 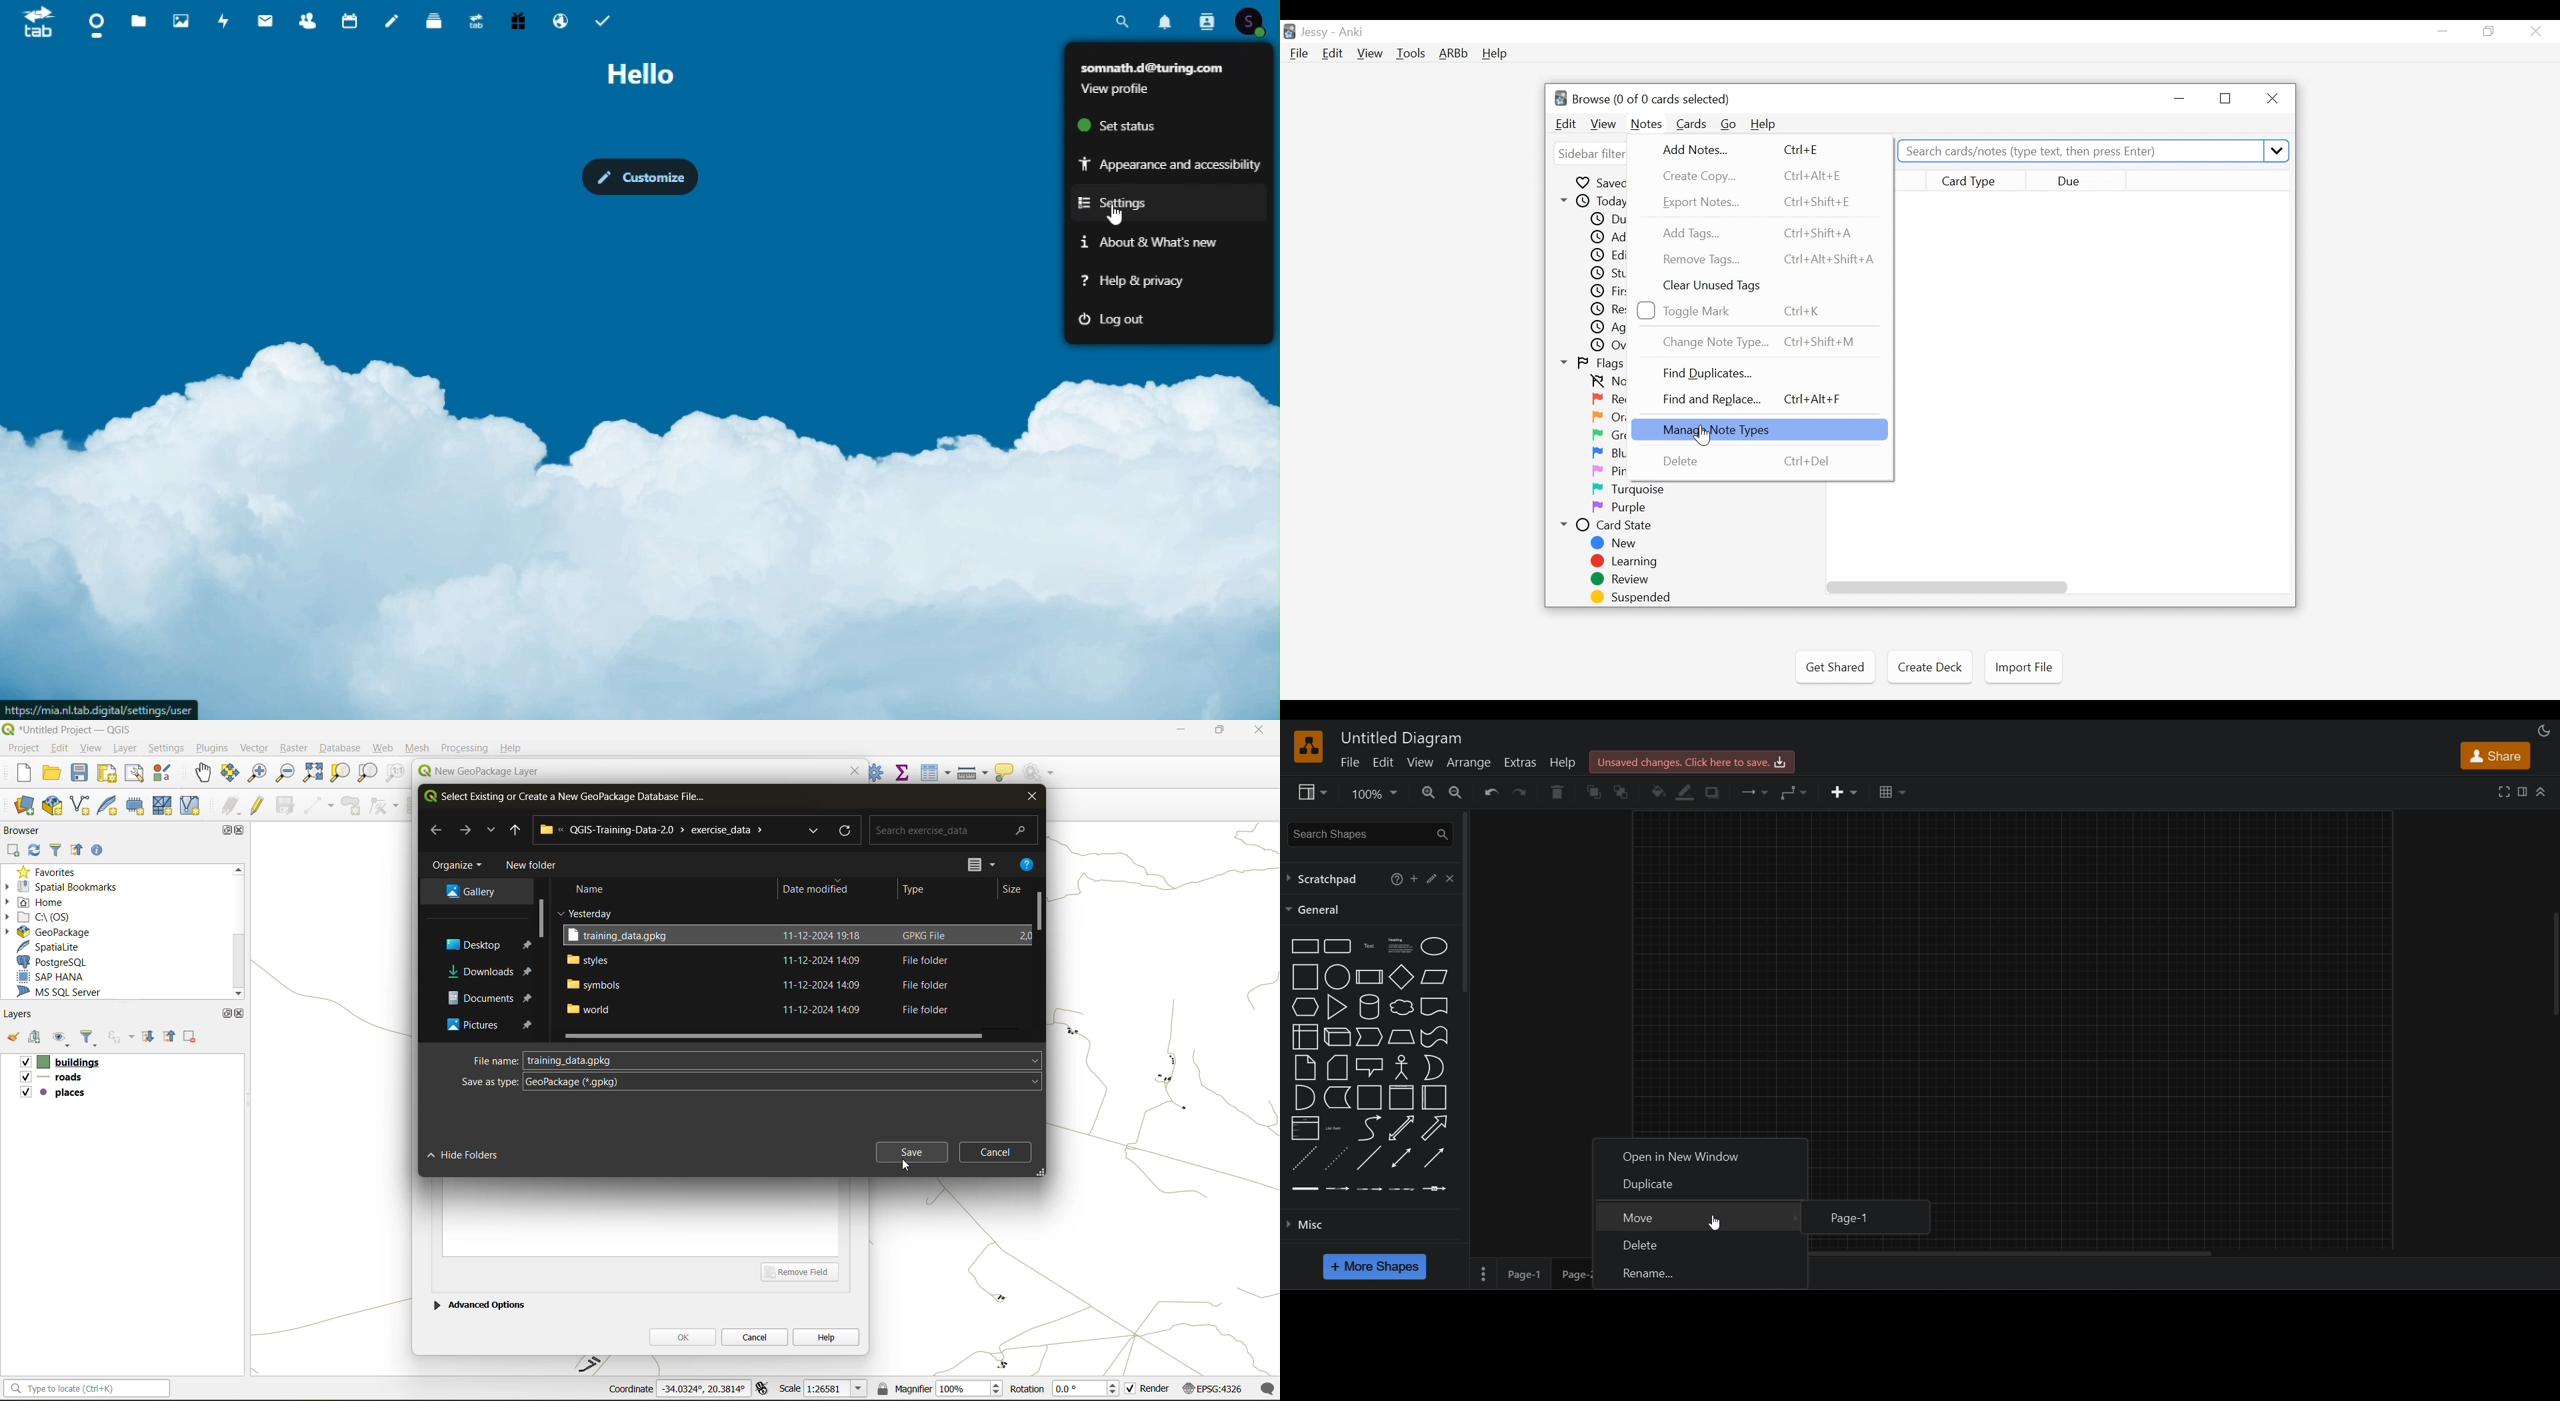 What do you see at coordinates (1606, 327) in the screenshot?
I see `Again` at bounding box center [1606, 327].